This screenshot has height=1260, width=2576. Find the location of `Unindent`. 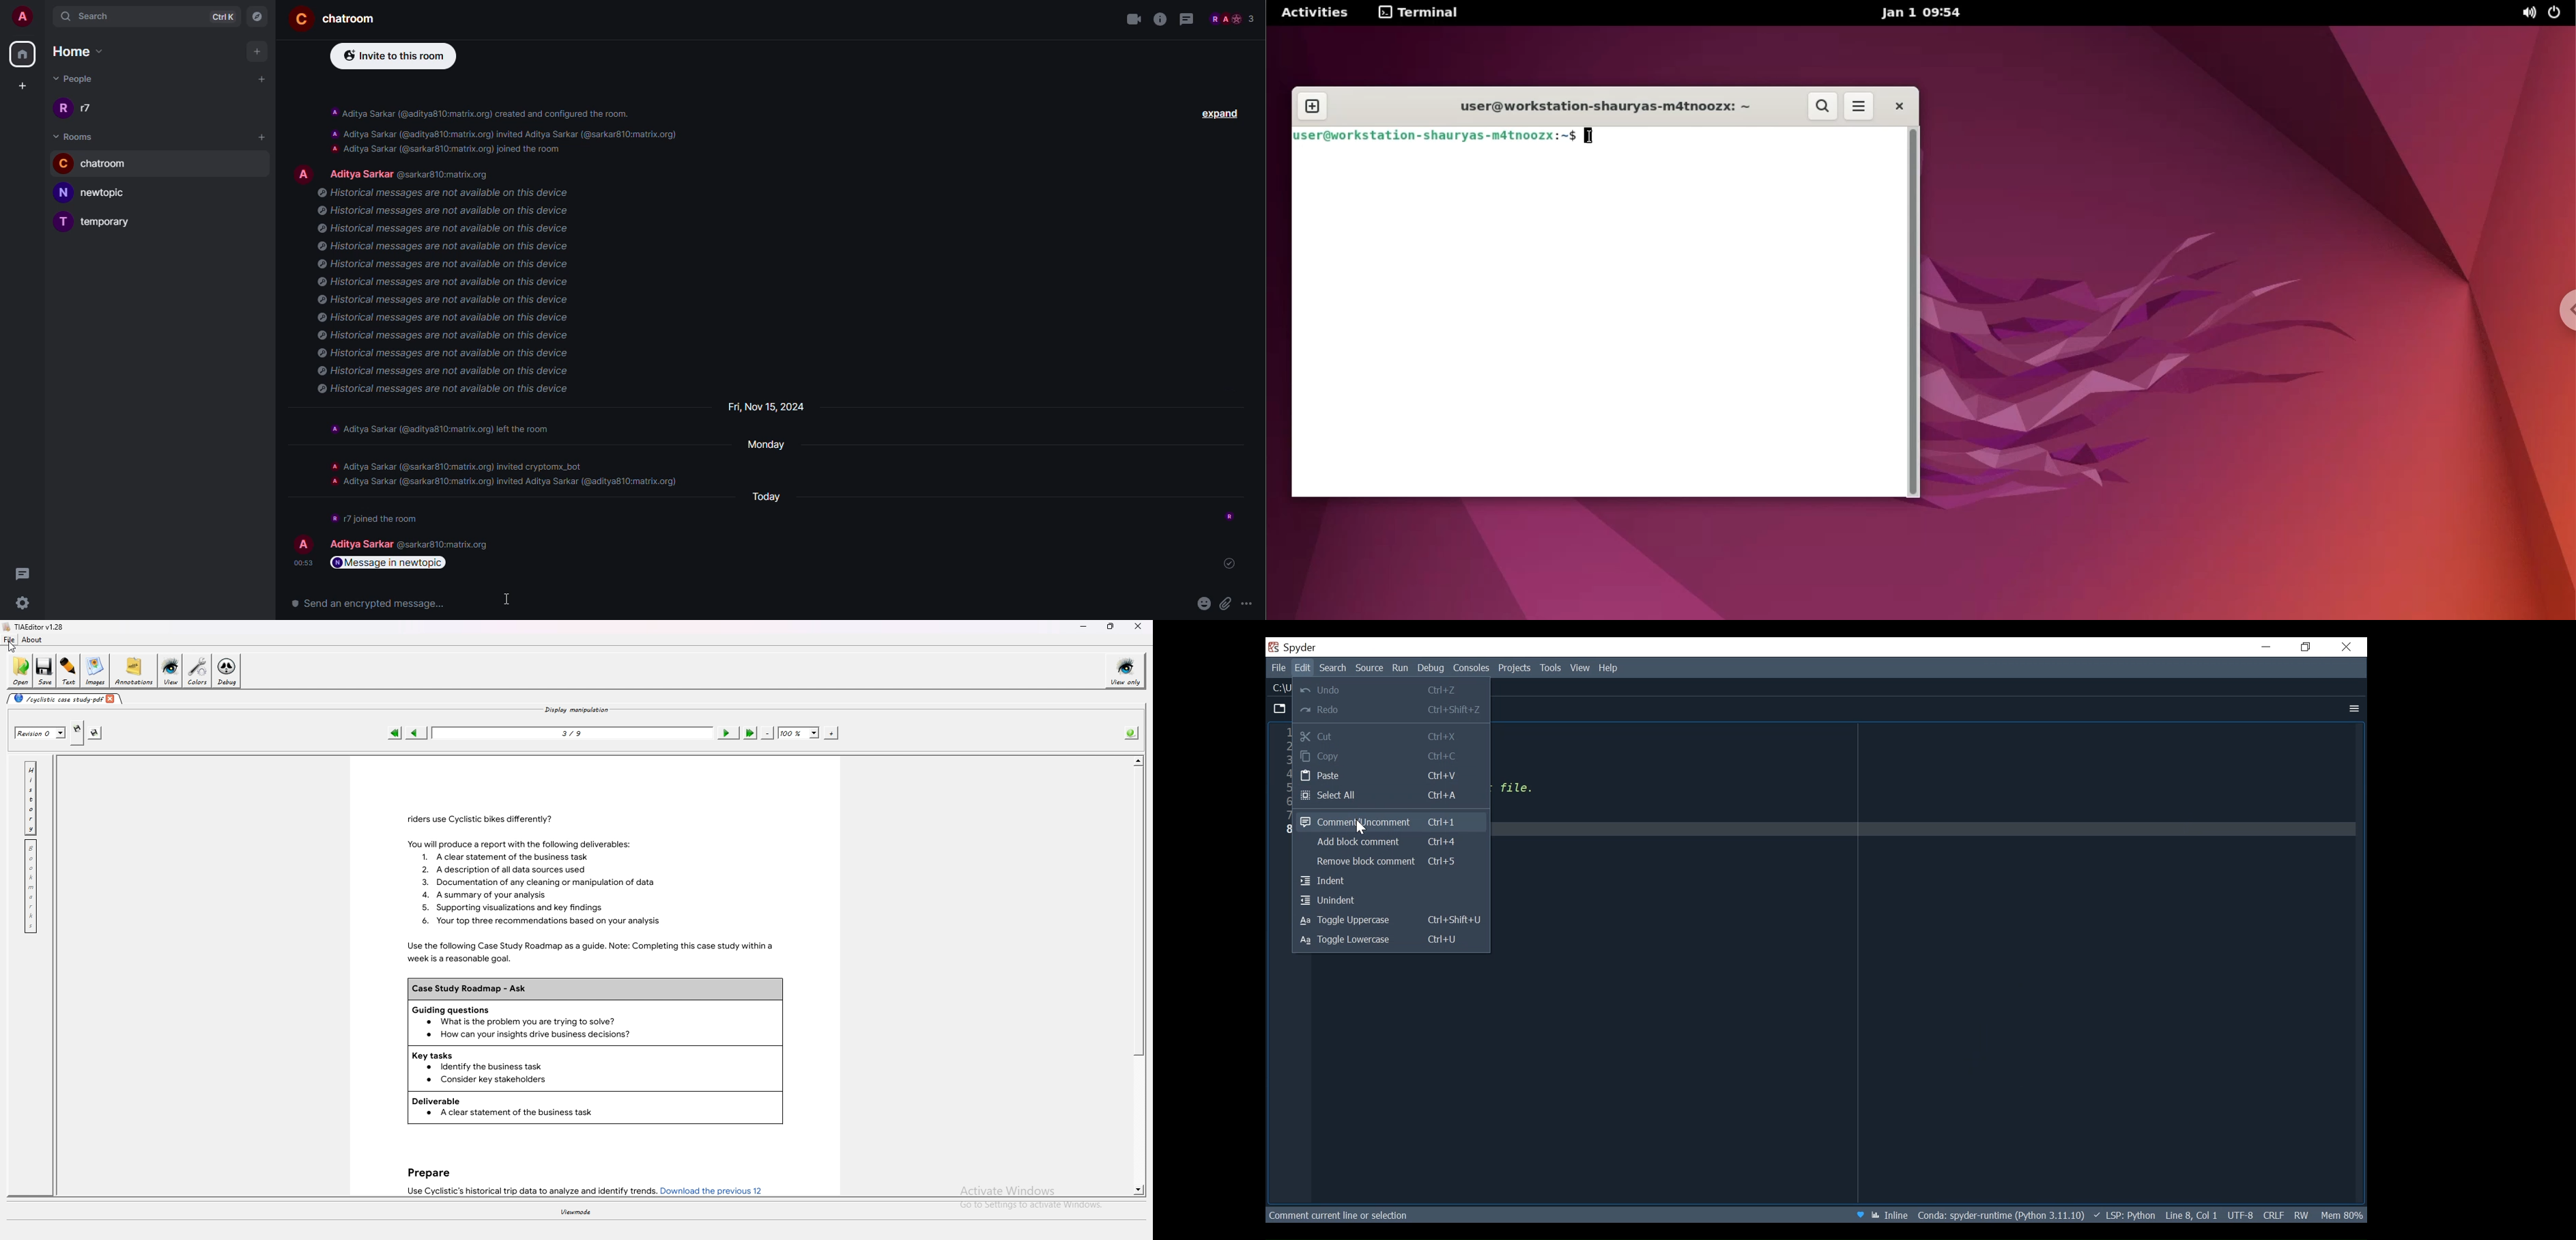

Unindent is located at coordinates (1391, 901).